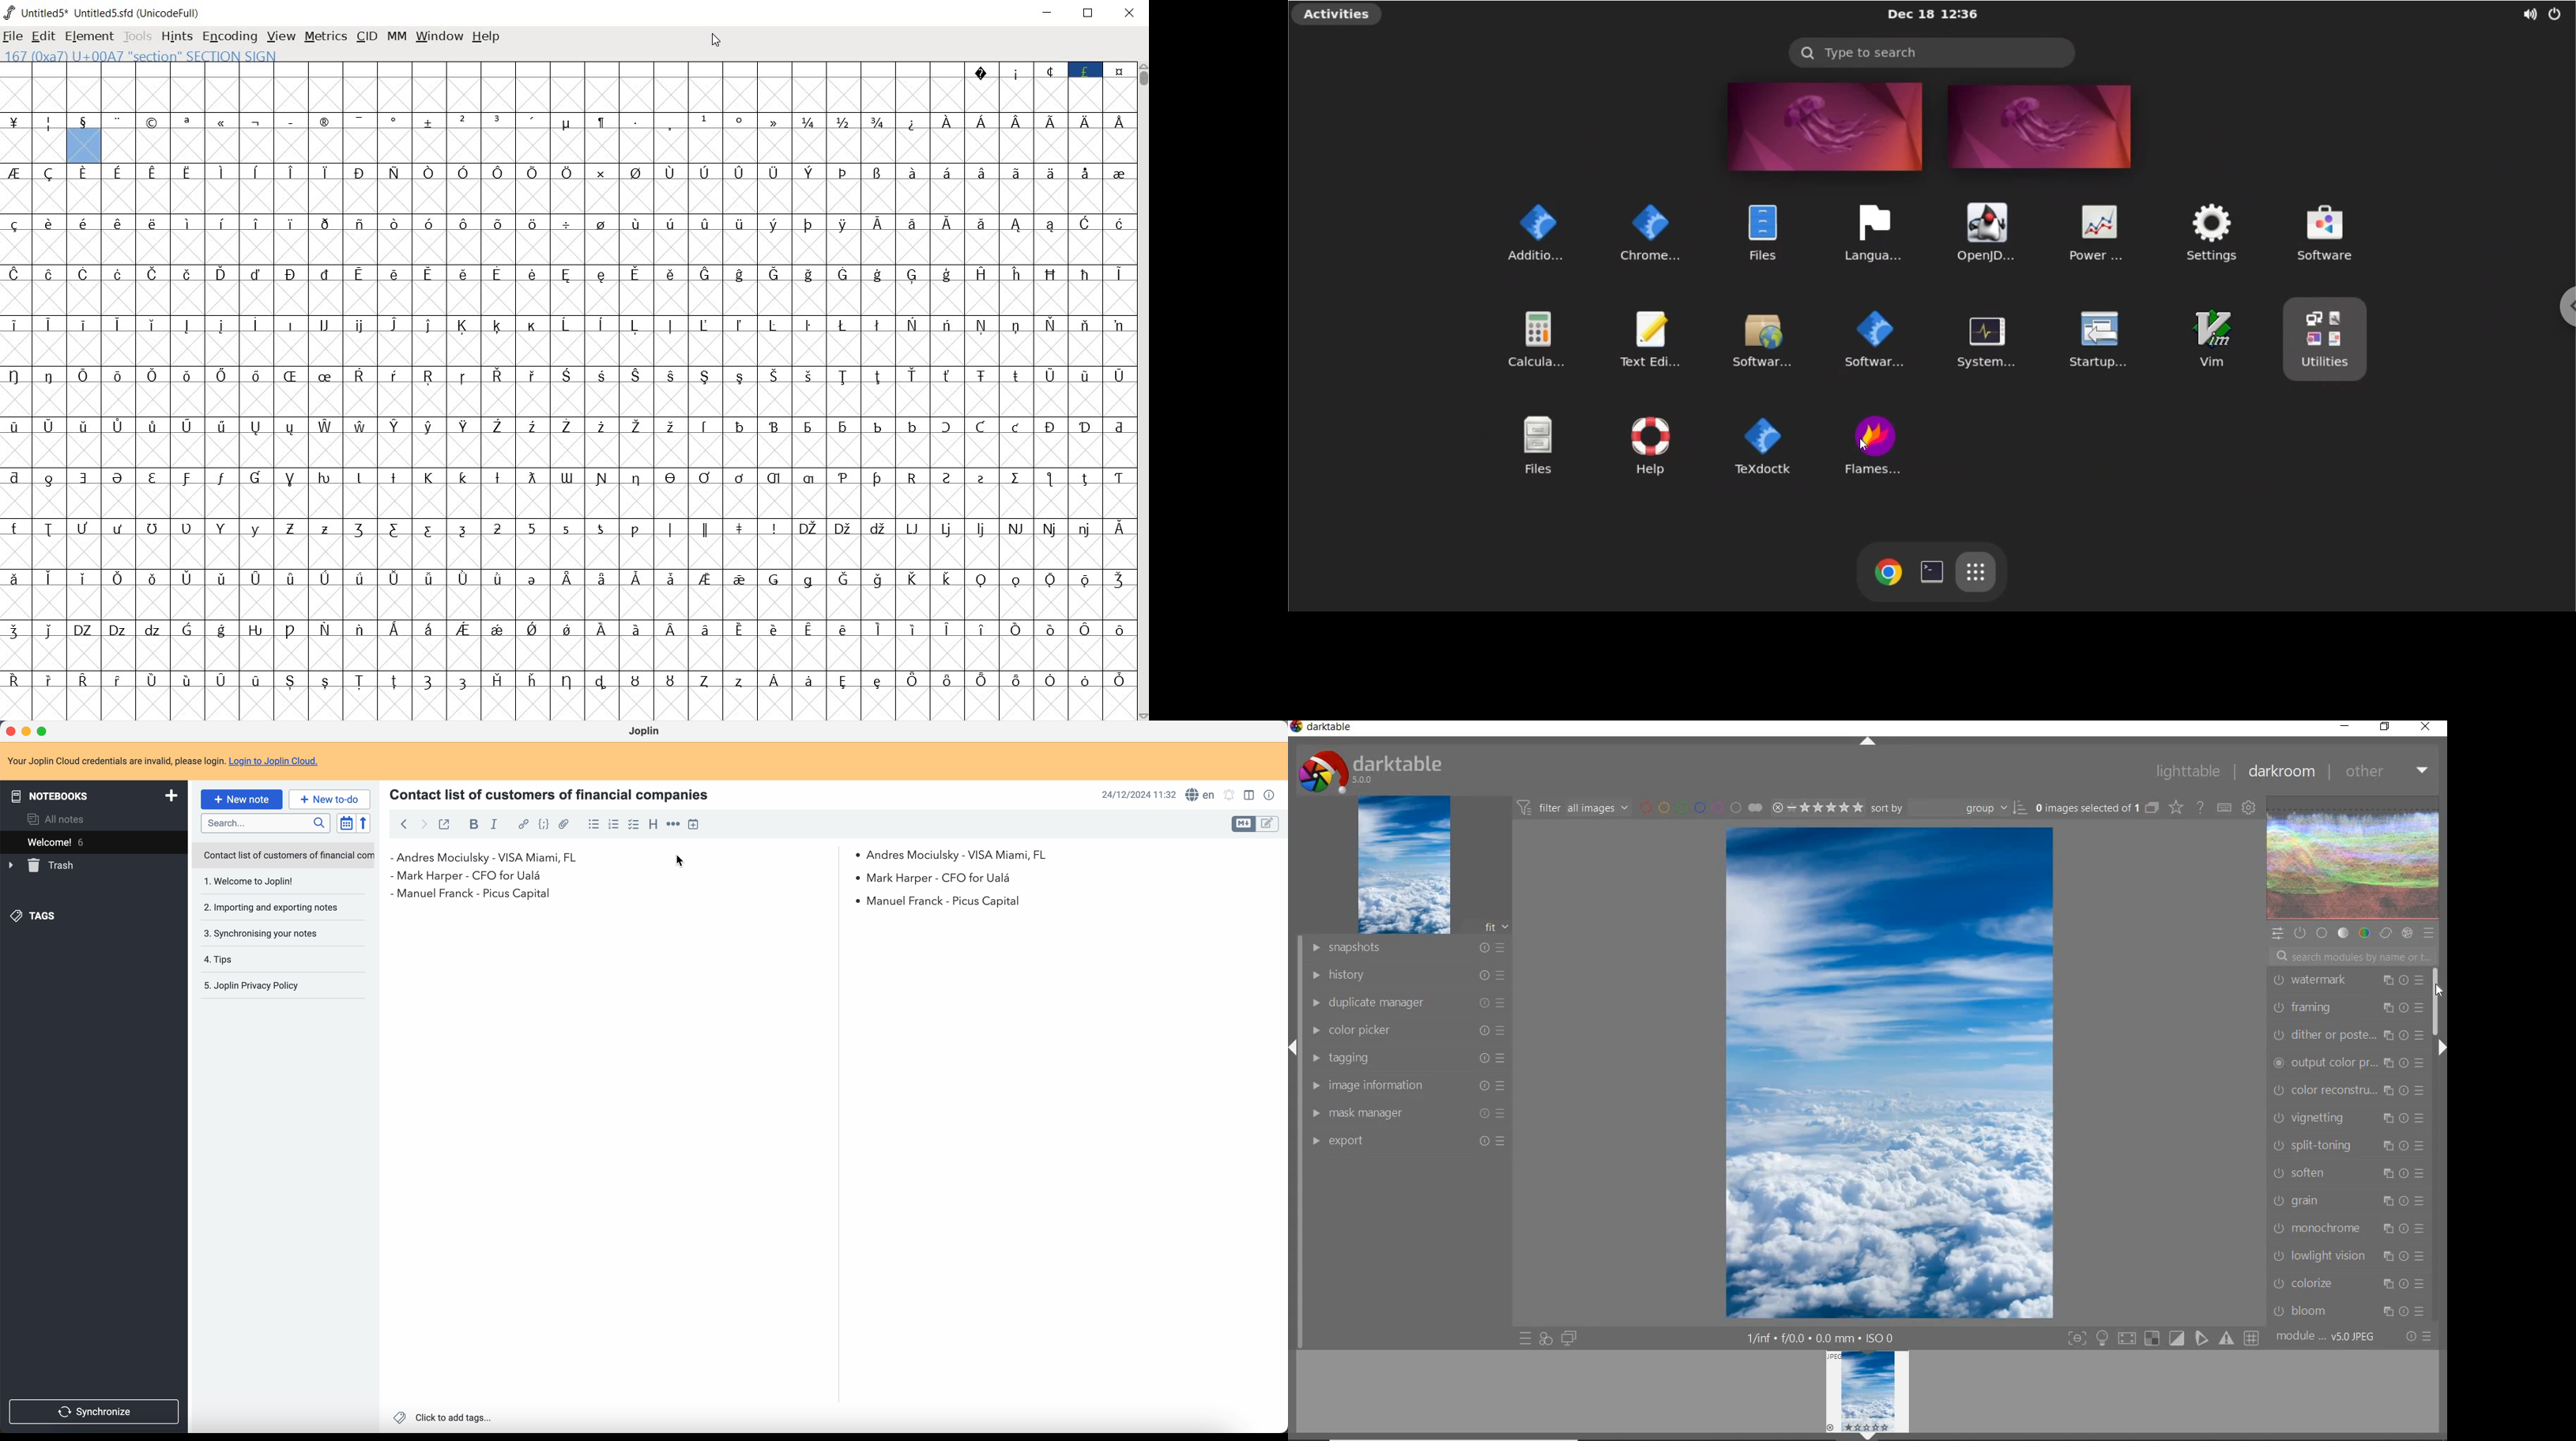 This screenshot has height=1456, width=2576. What do you see at coordinates (1981, 231) in the screenshot?
I see `openJD` at bounding box center [1981, 231].